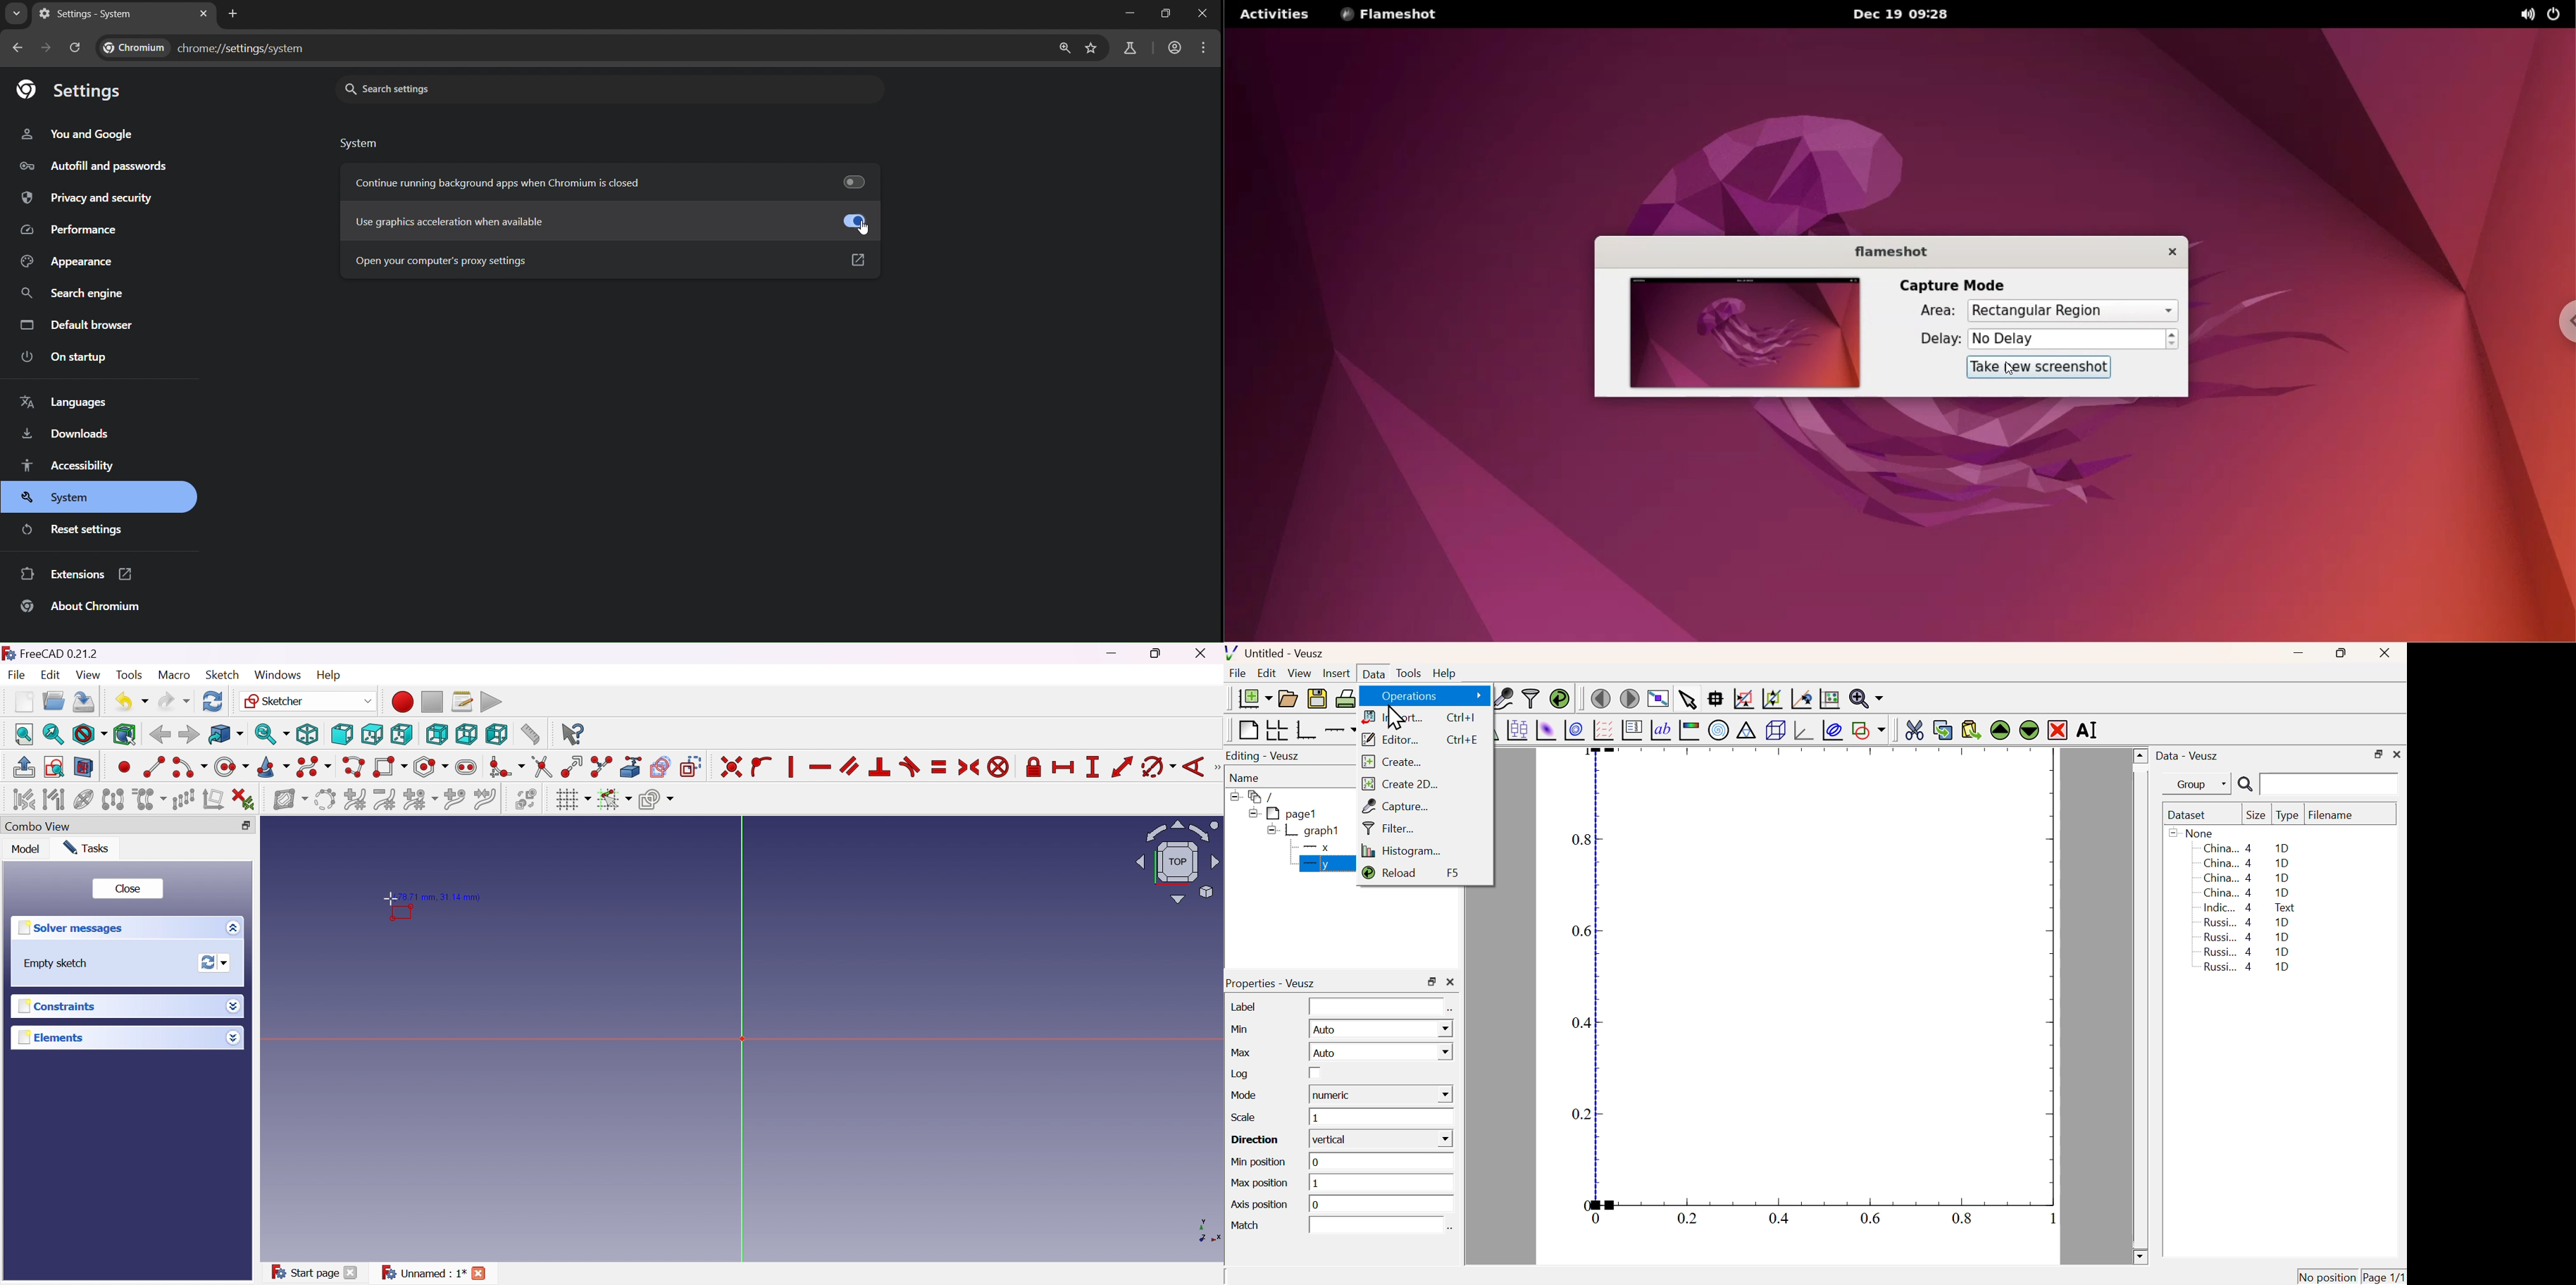 This screenshot has height=1288, width=2576. I want to click on Switch virtual space, so click(528, 800).